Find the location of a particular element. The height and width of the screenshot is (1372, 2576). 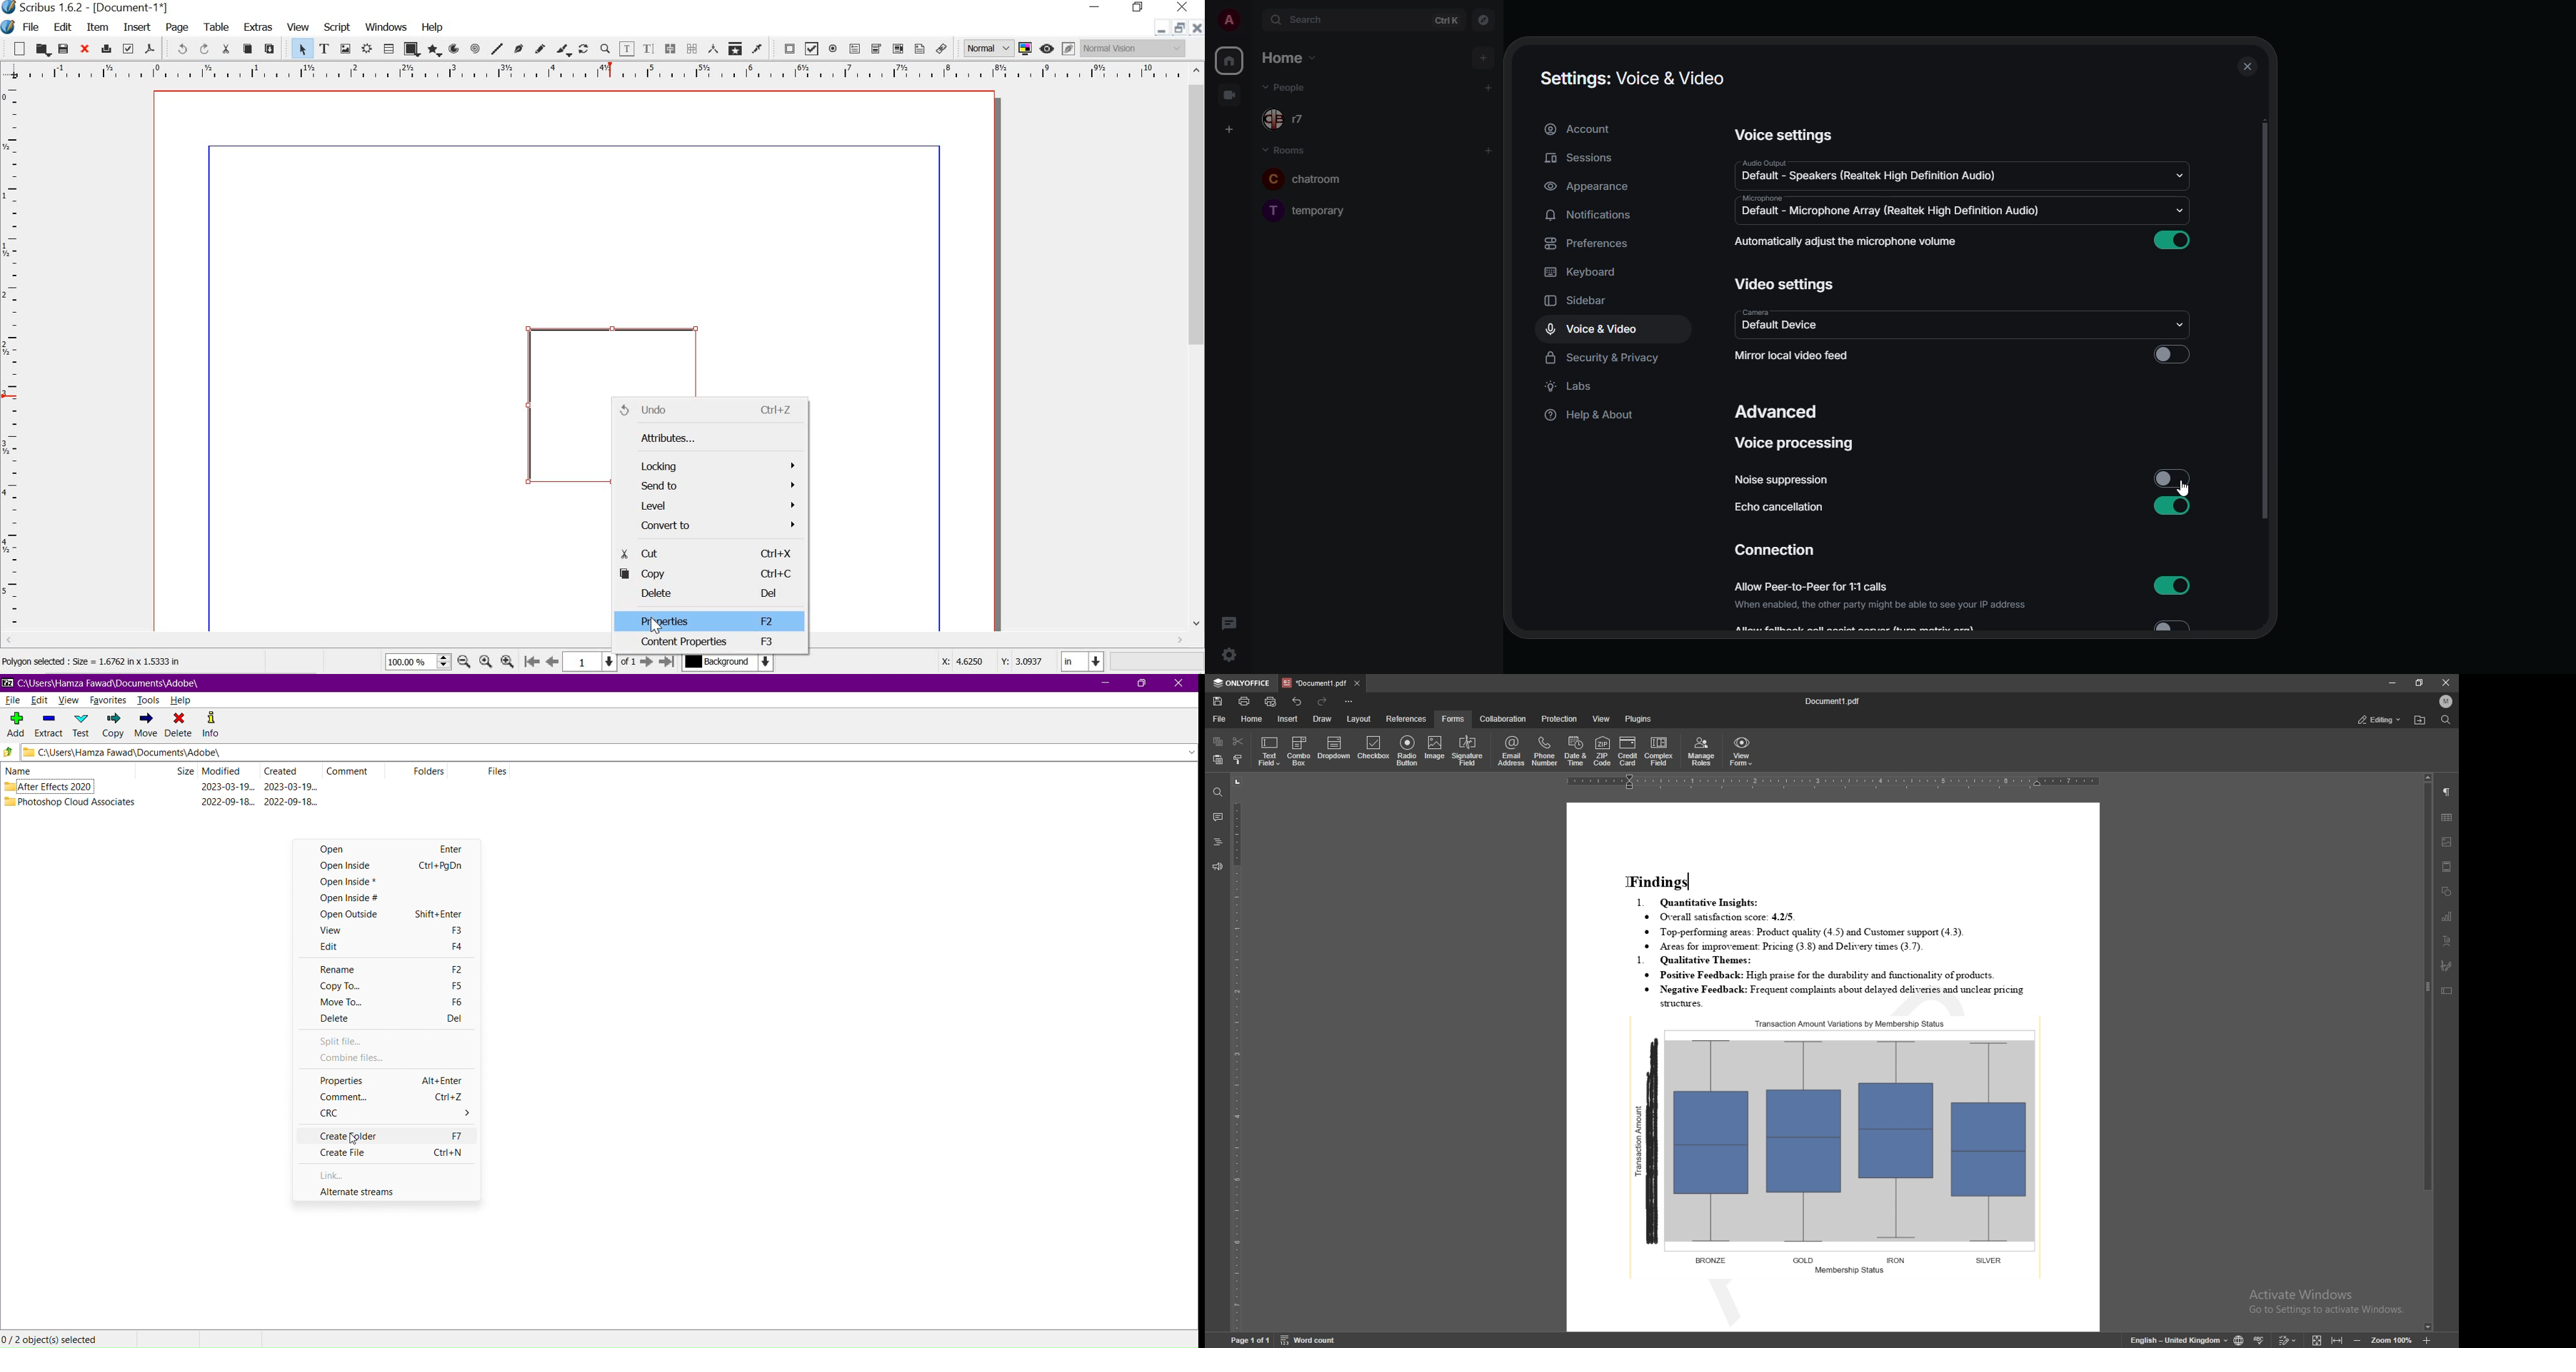

zoom in and out is located at coordinates (444, 661).